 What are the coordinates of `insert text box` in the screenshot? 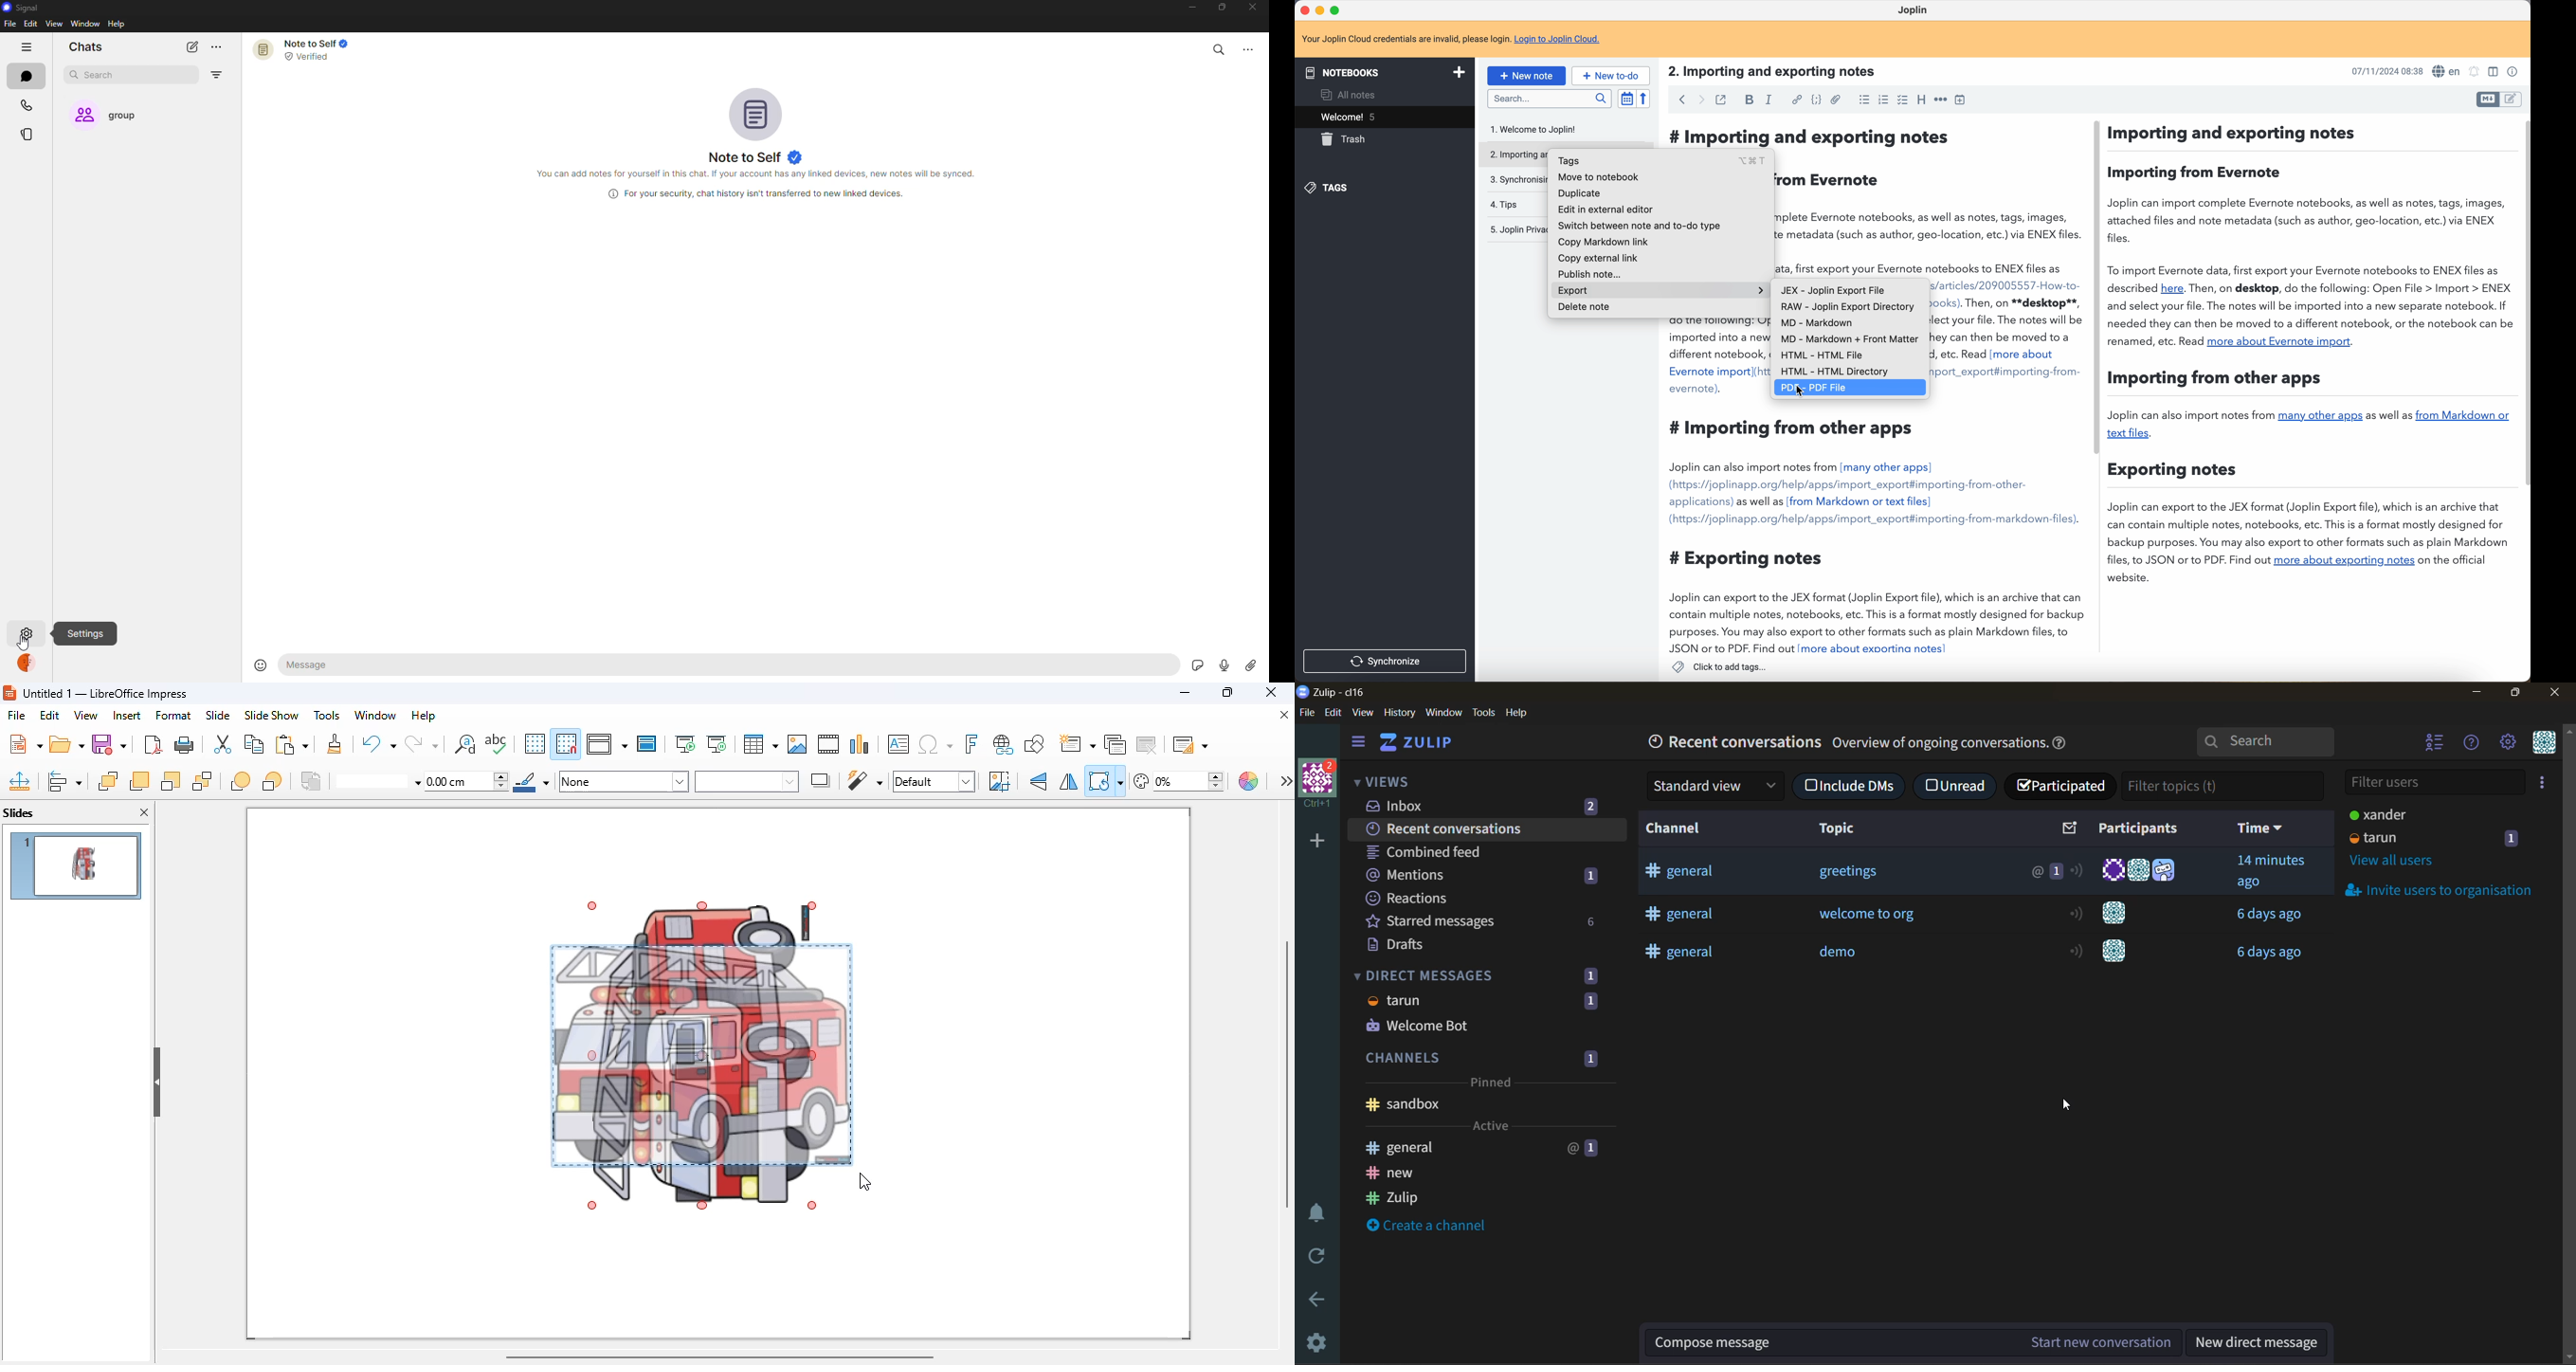 It's located at (898, 744).